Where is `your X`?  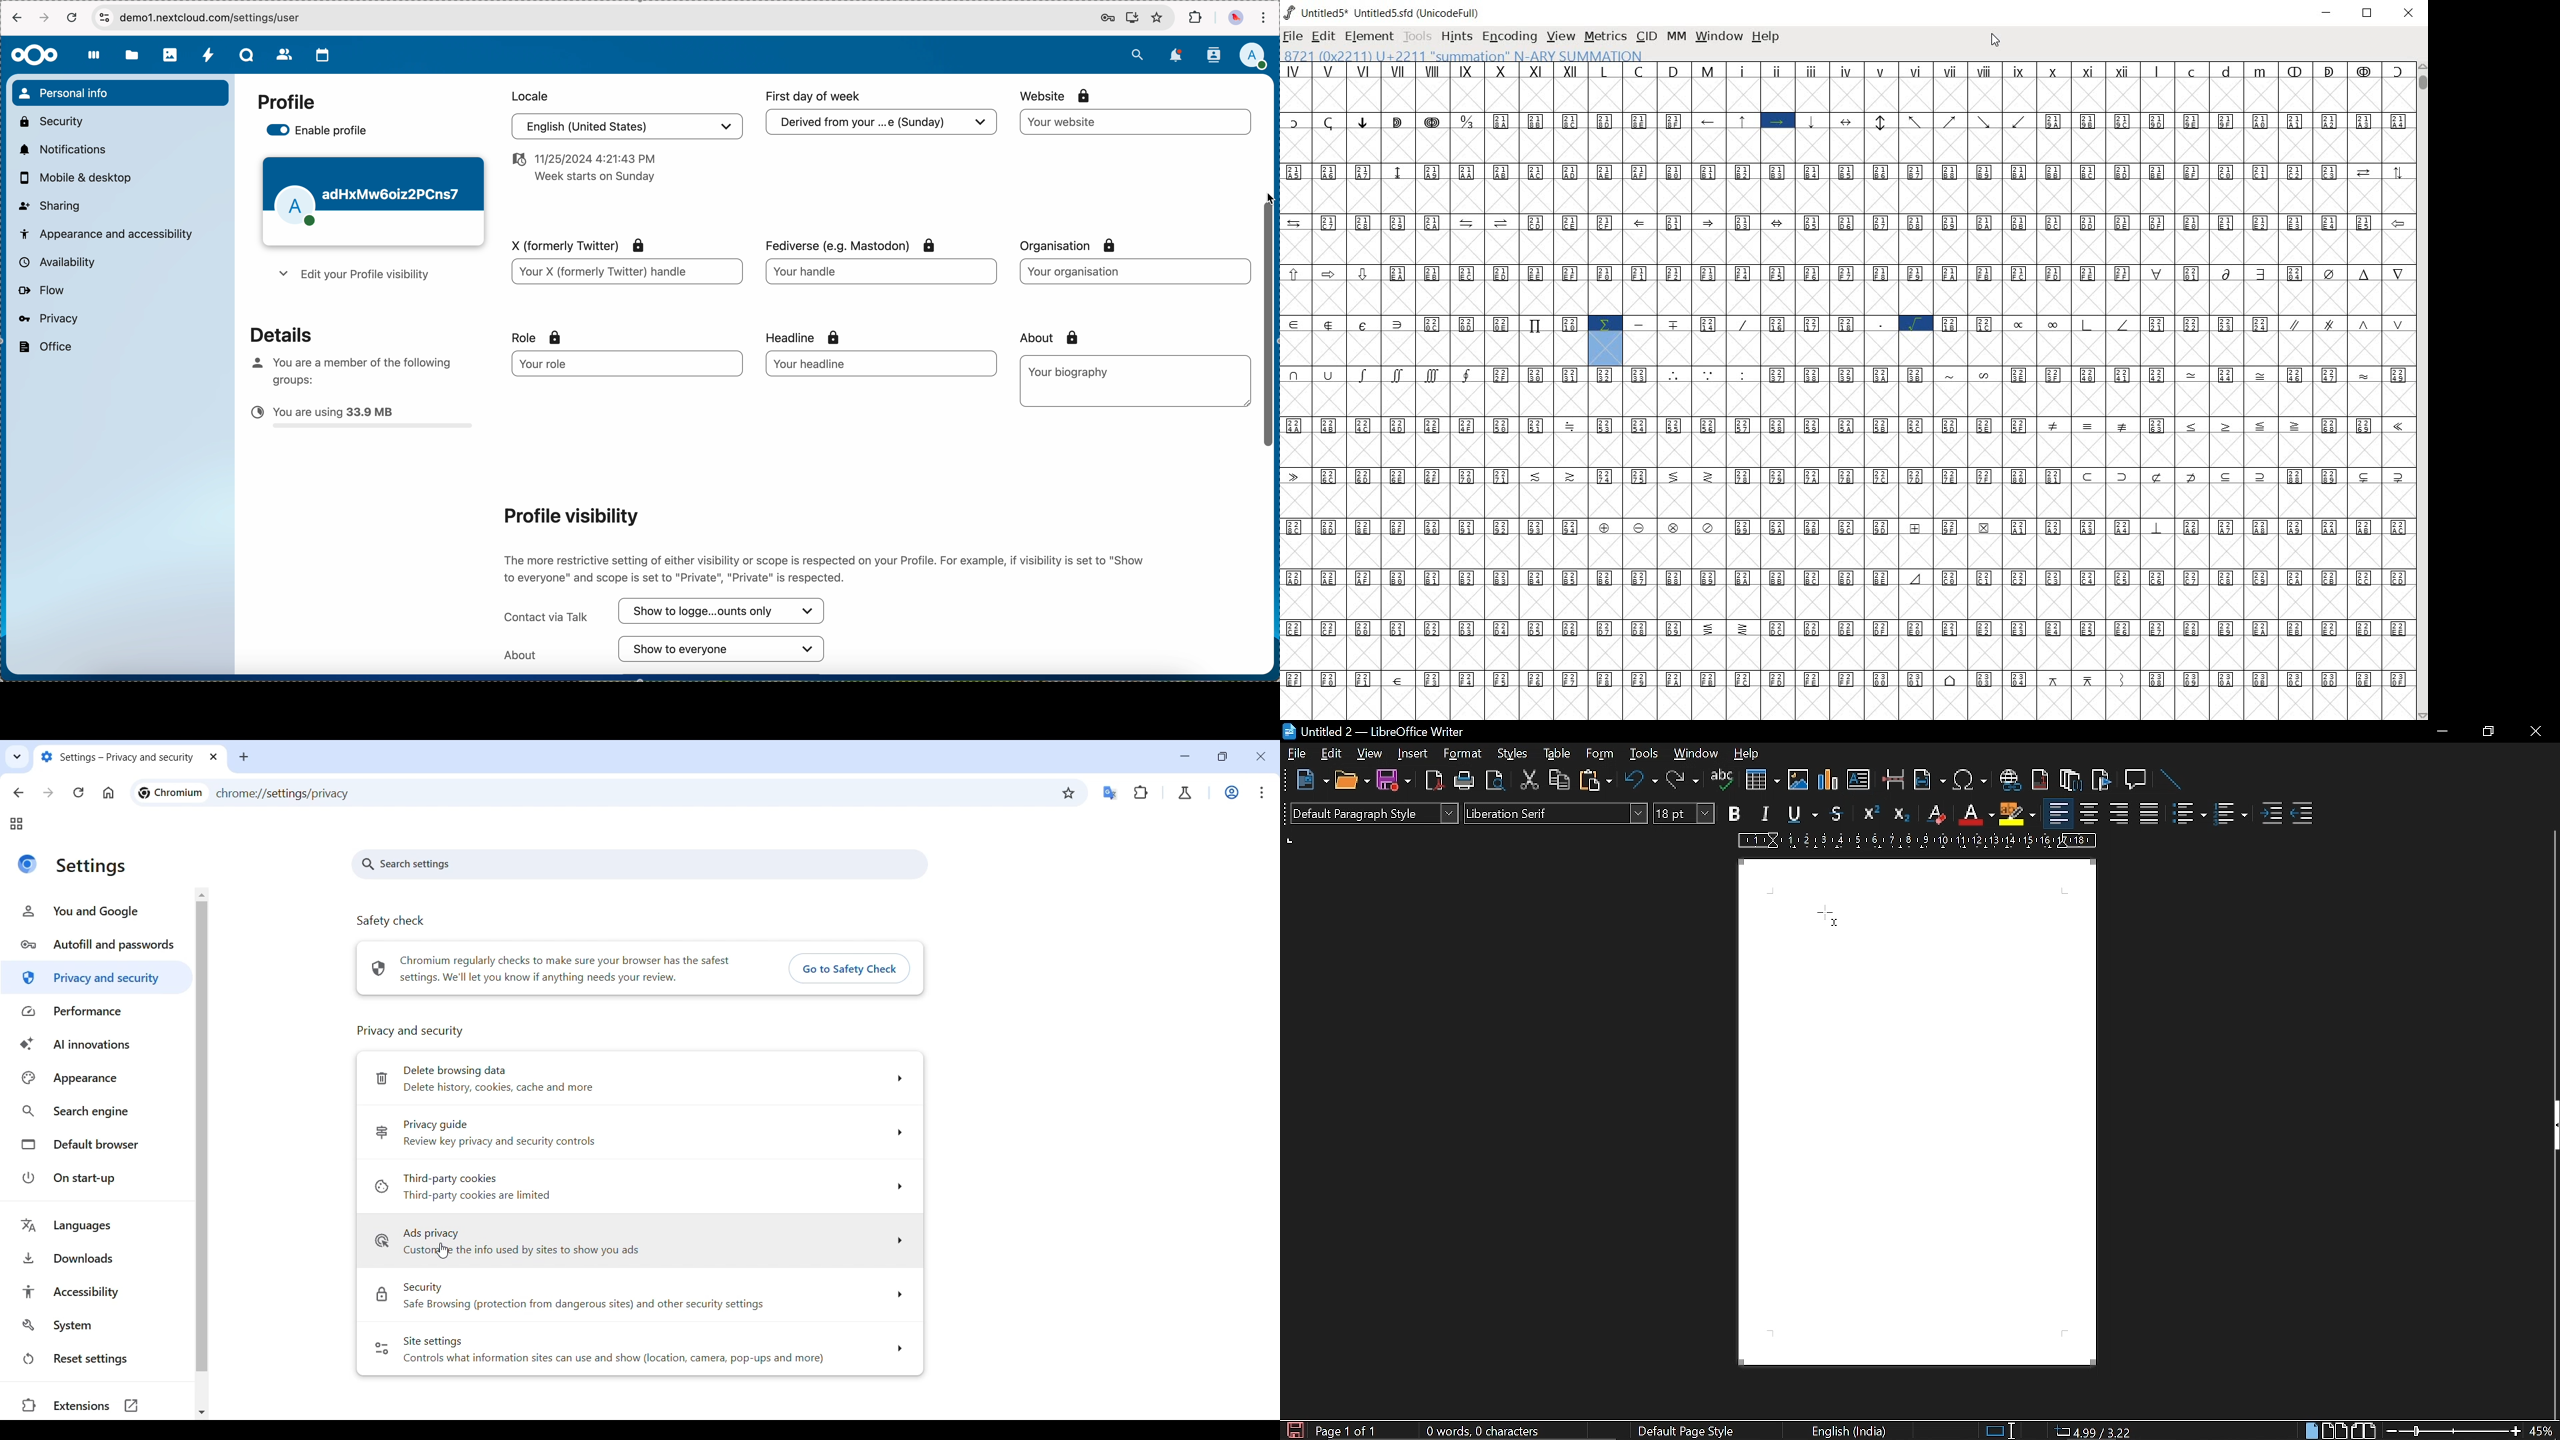 your X is located at coordinates (626, 273).